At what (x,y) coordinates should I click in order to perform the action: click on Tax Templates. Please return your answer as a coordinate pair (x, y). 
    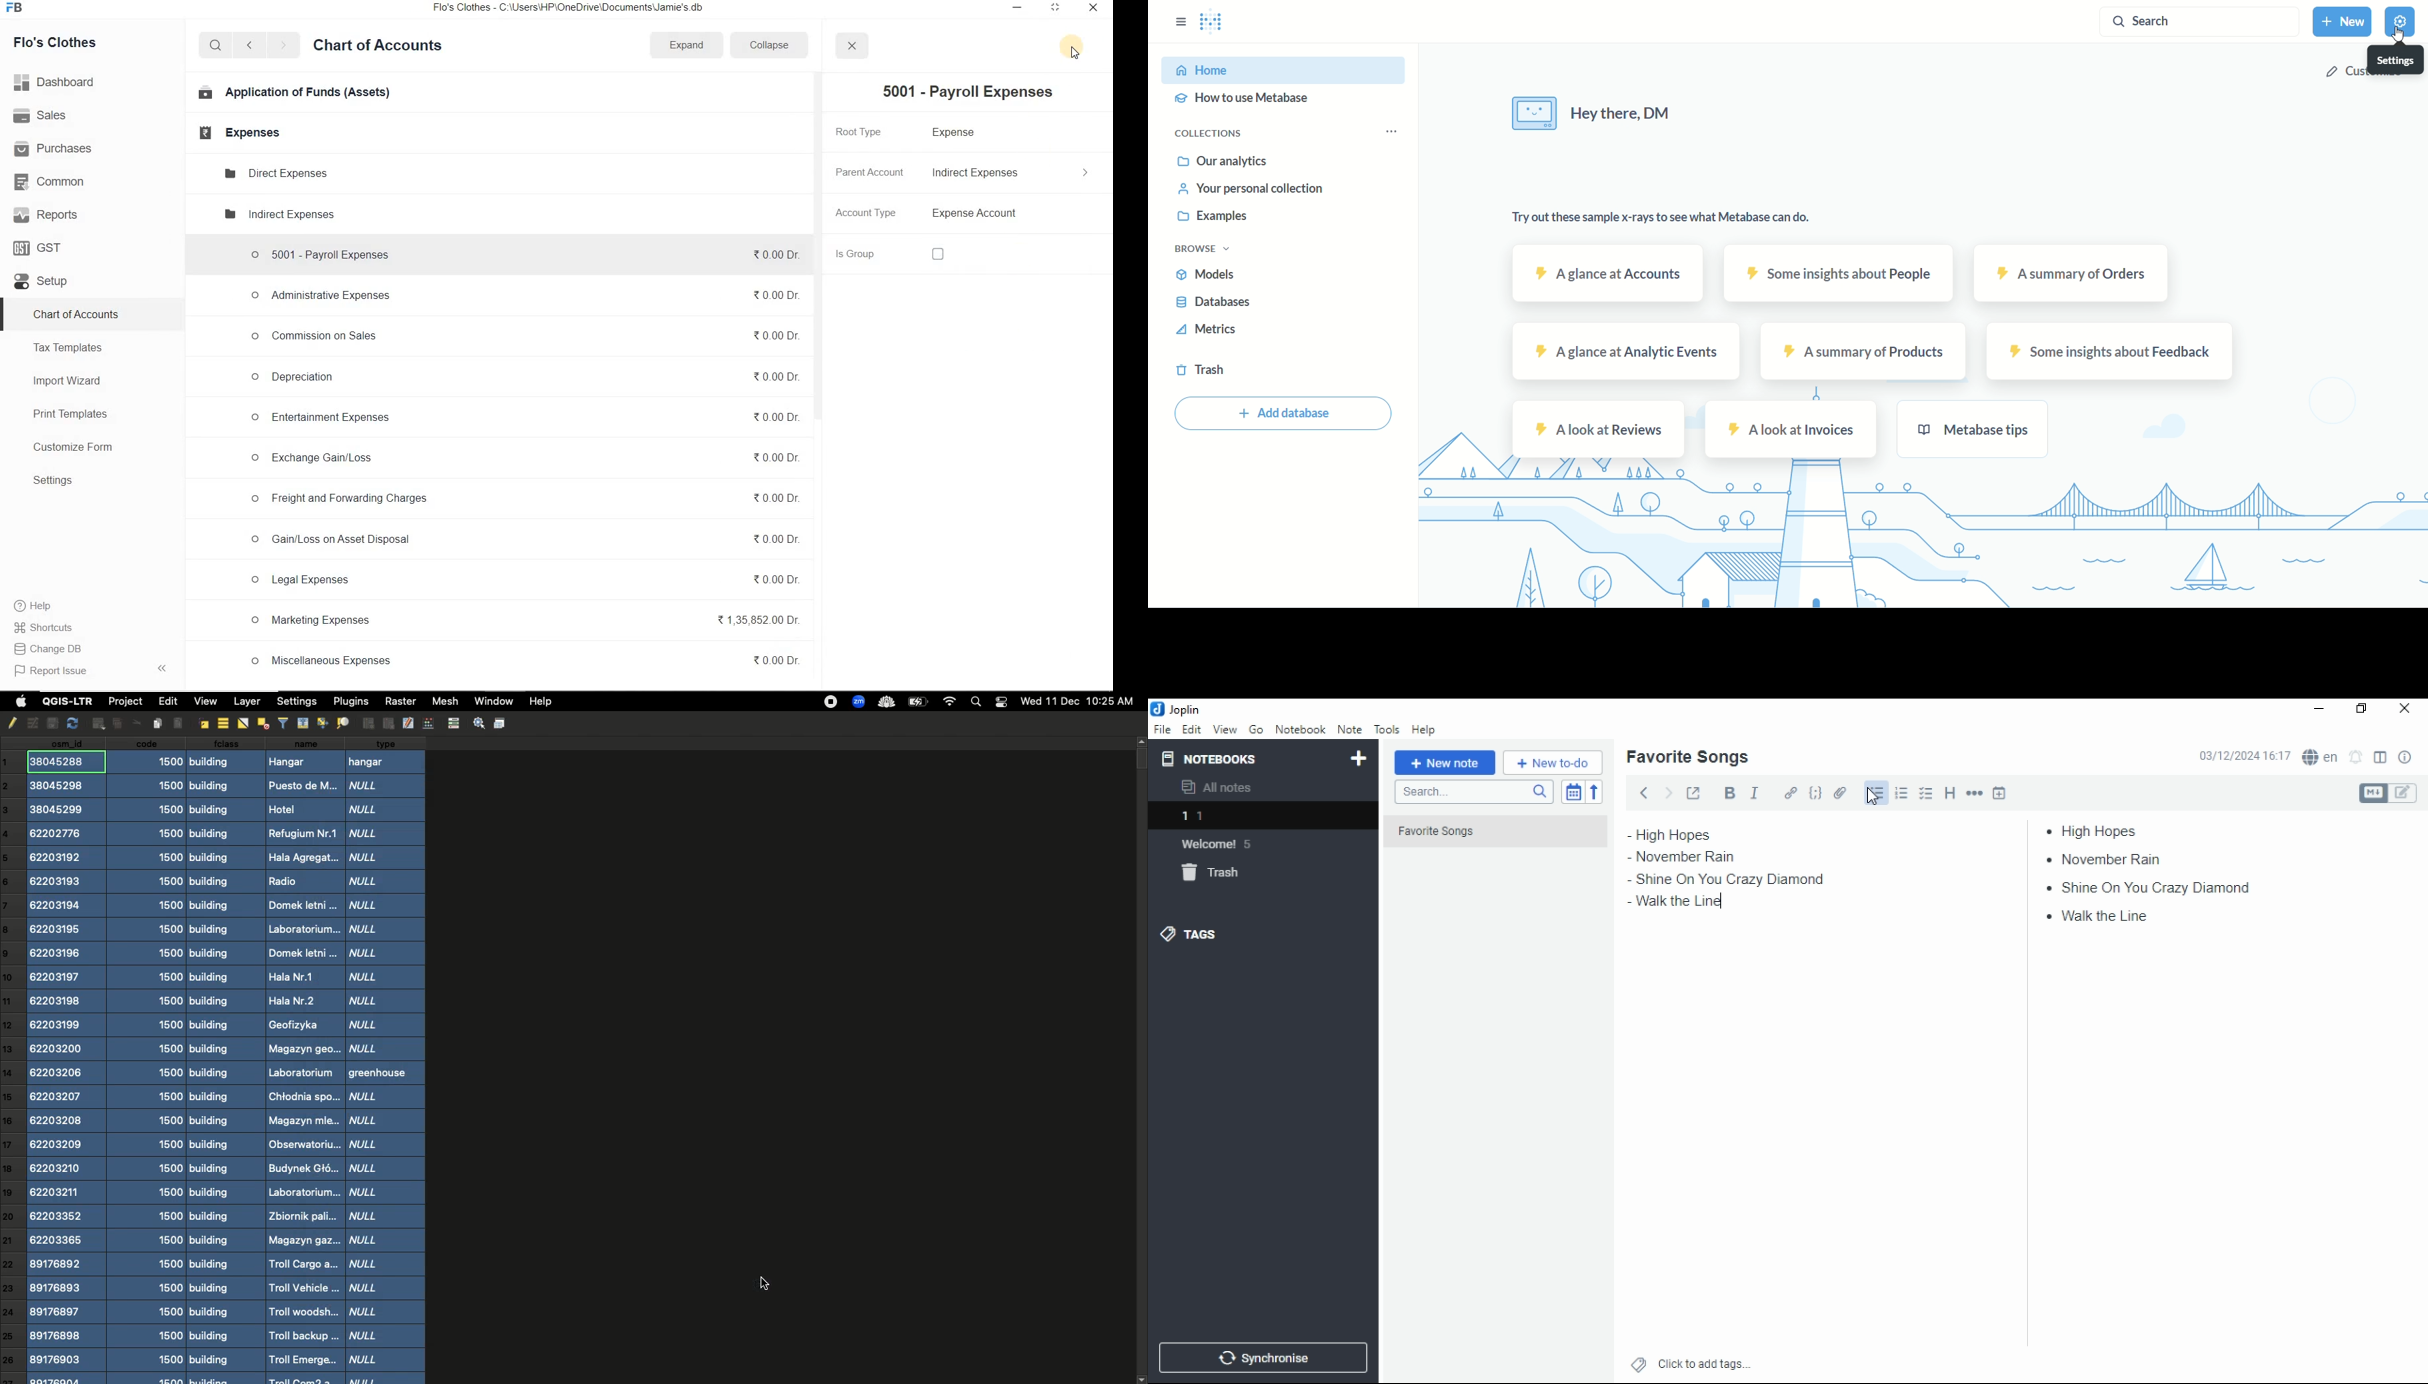
    Looking at the image, I should click on (68, 347).